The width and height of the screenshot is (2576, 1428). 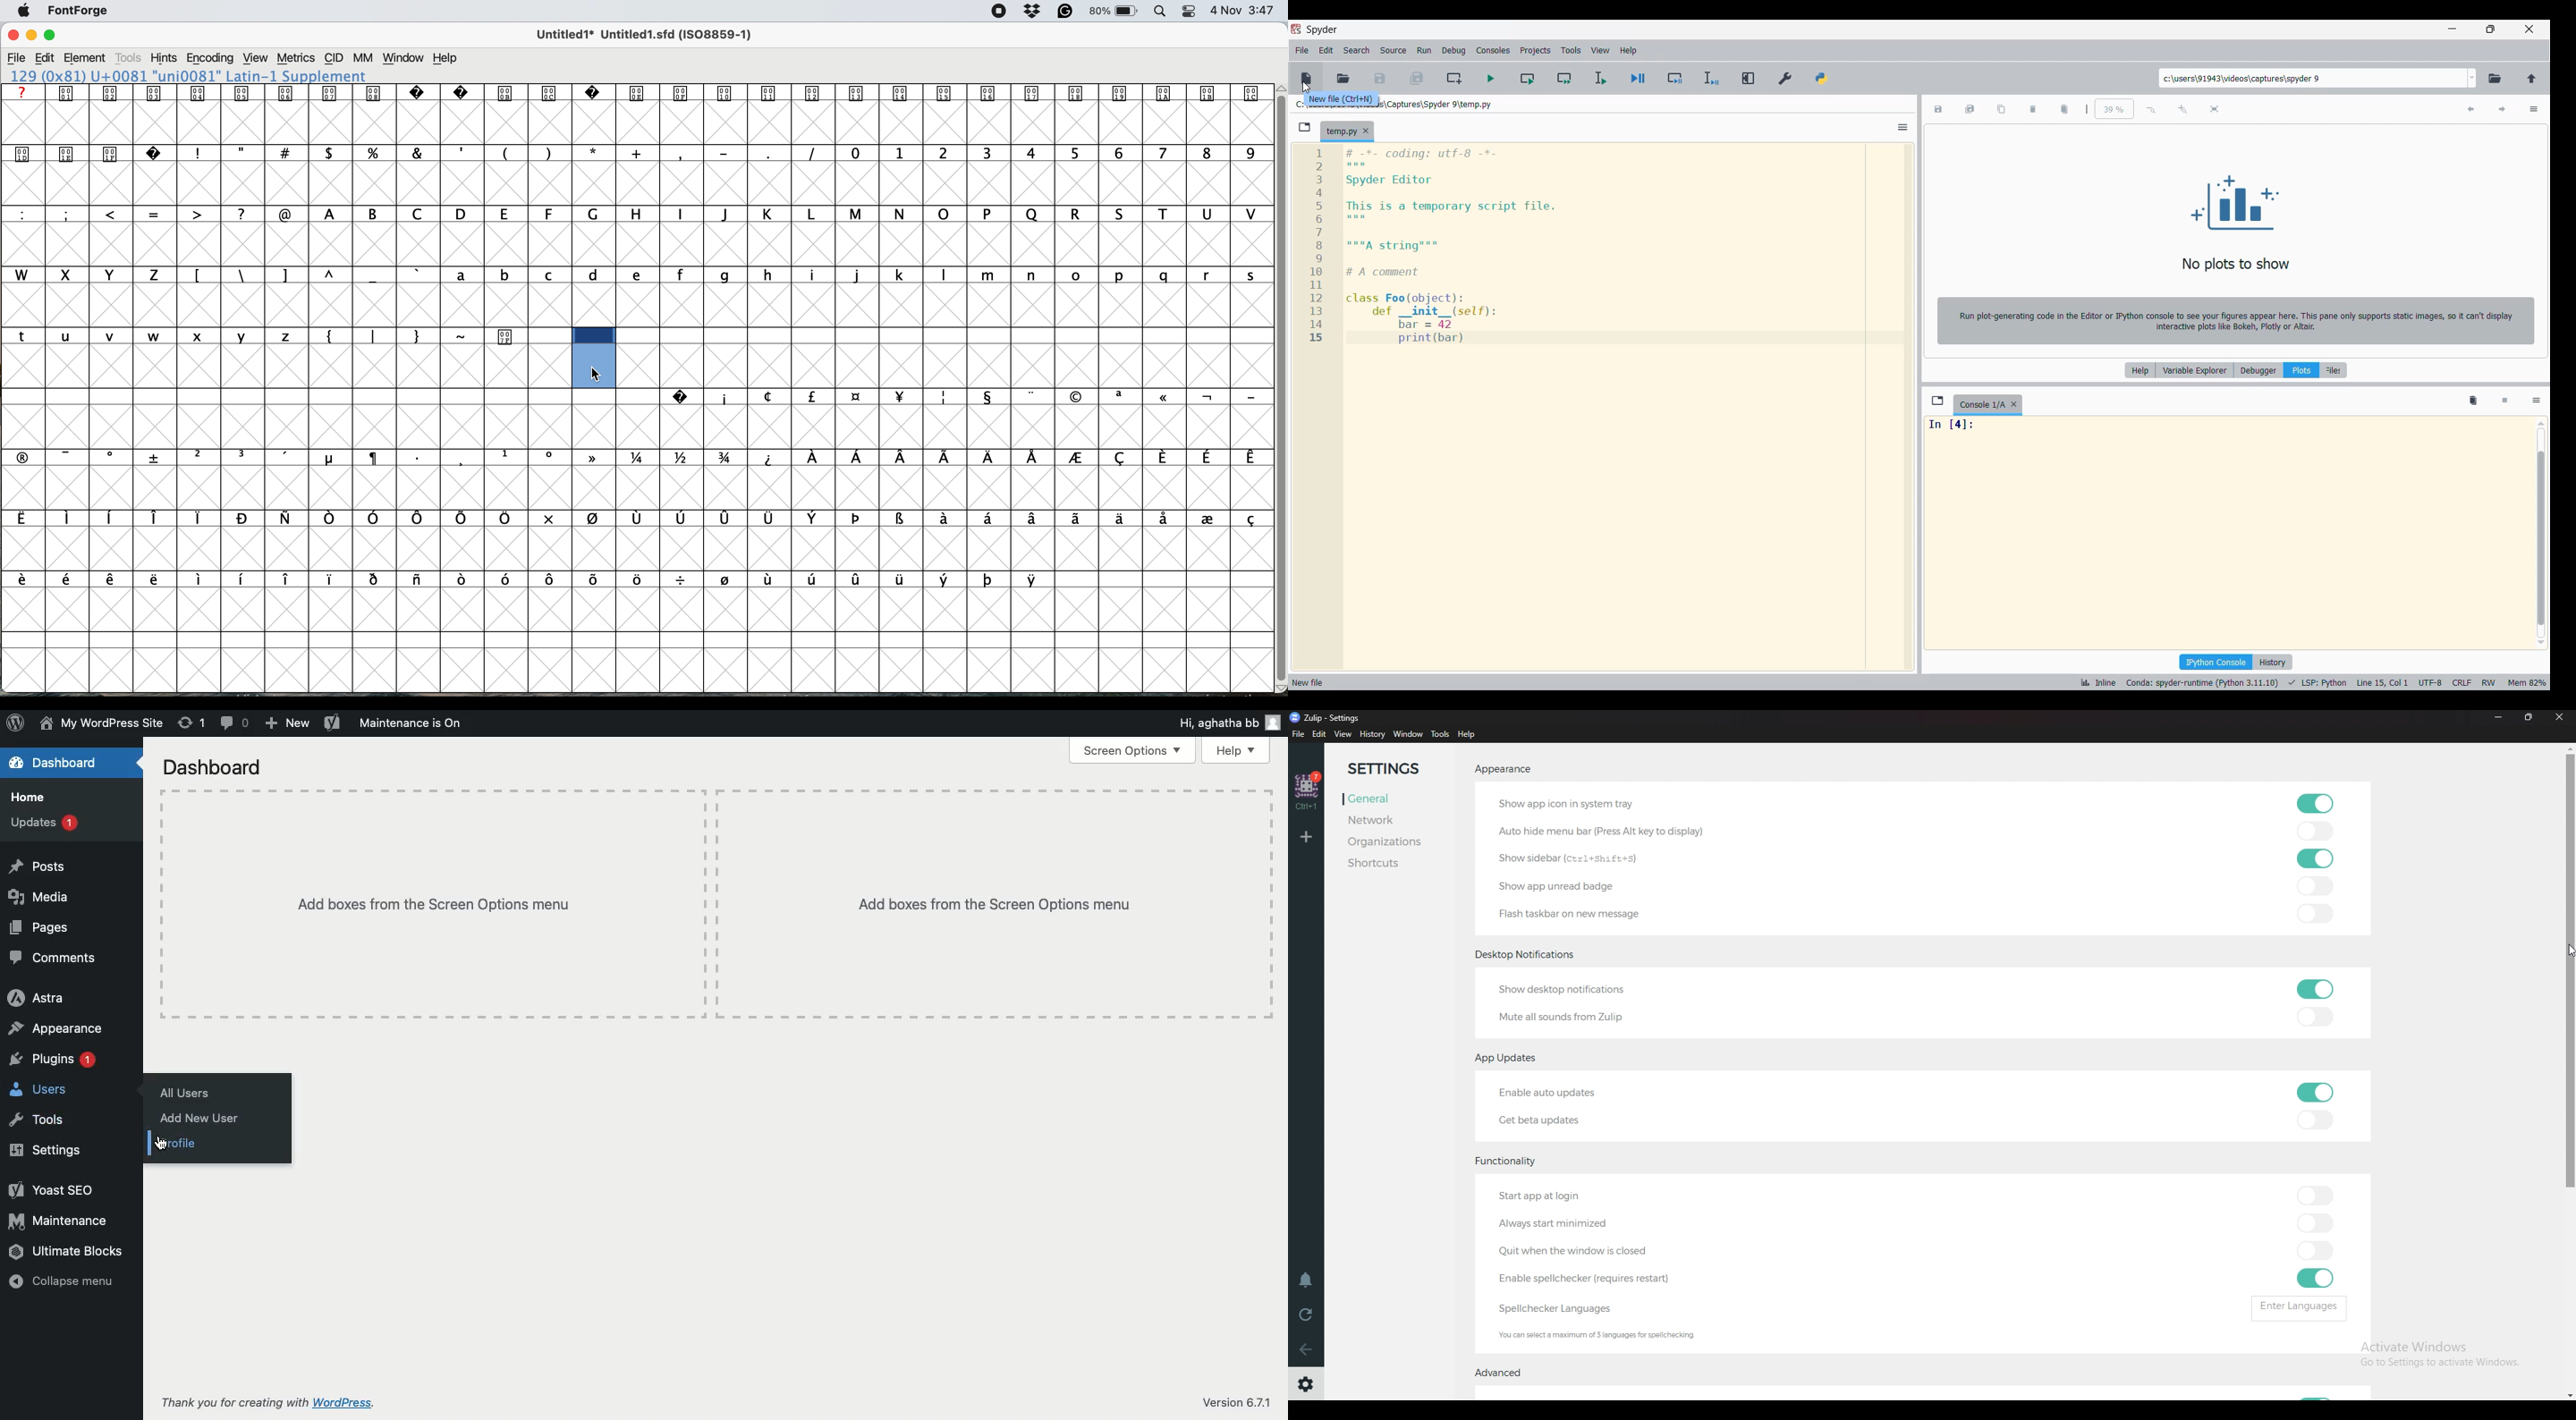 I want to click on Astra, so click(x=38, y=999).